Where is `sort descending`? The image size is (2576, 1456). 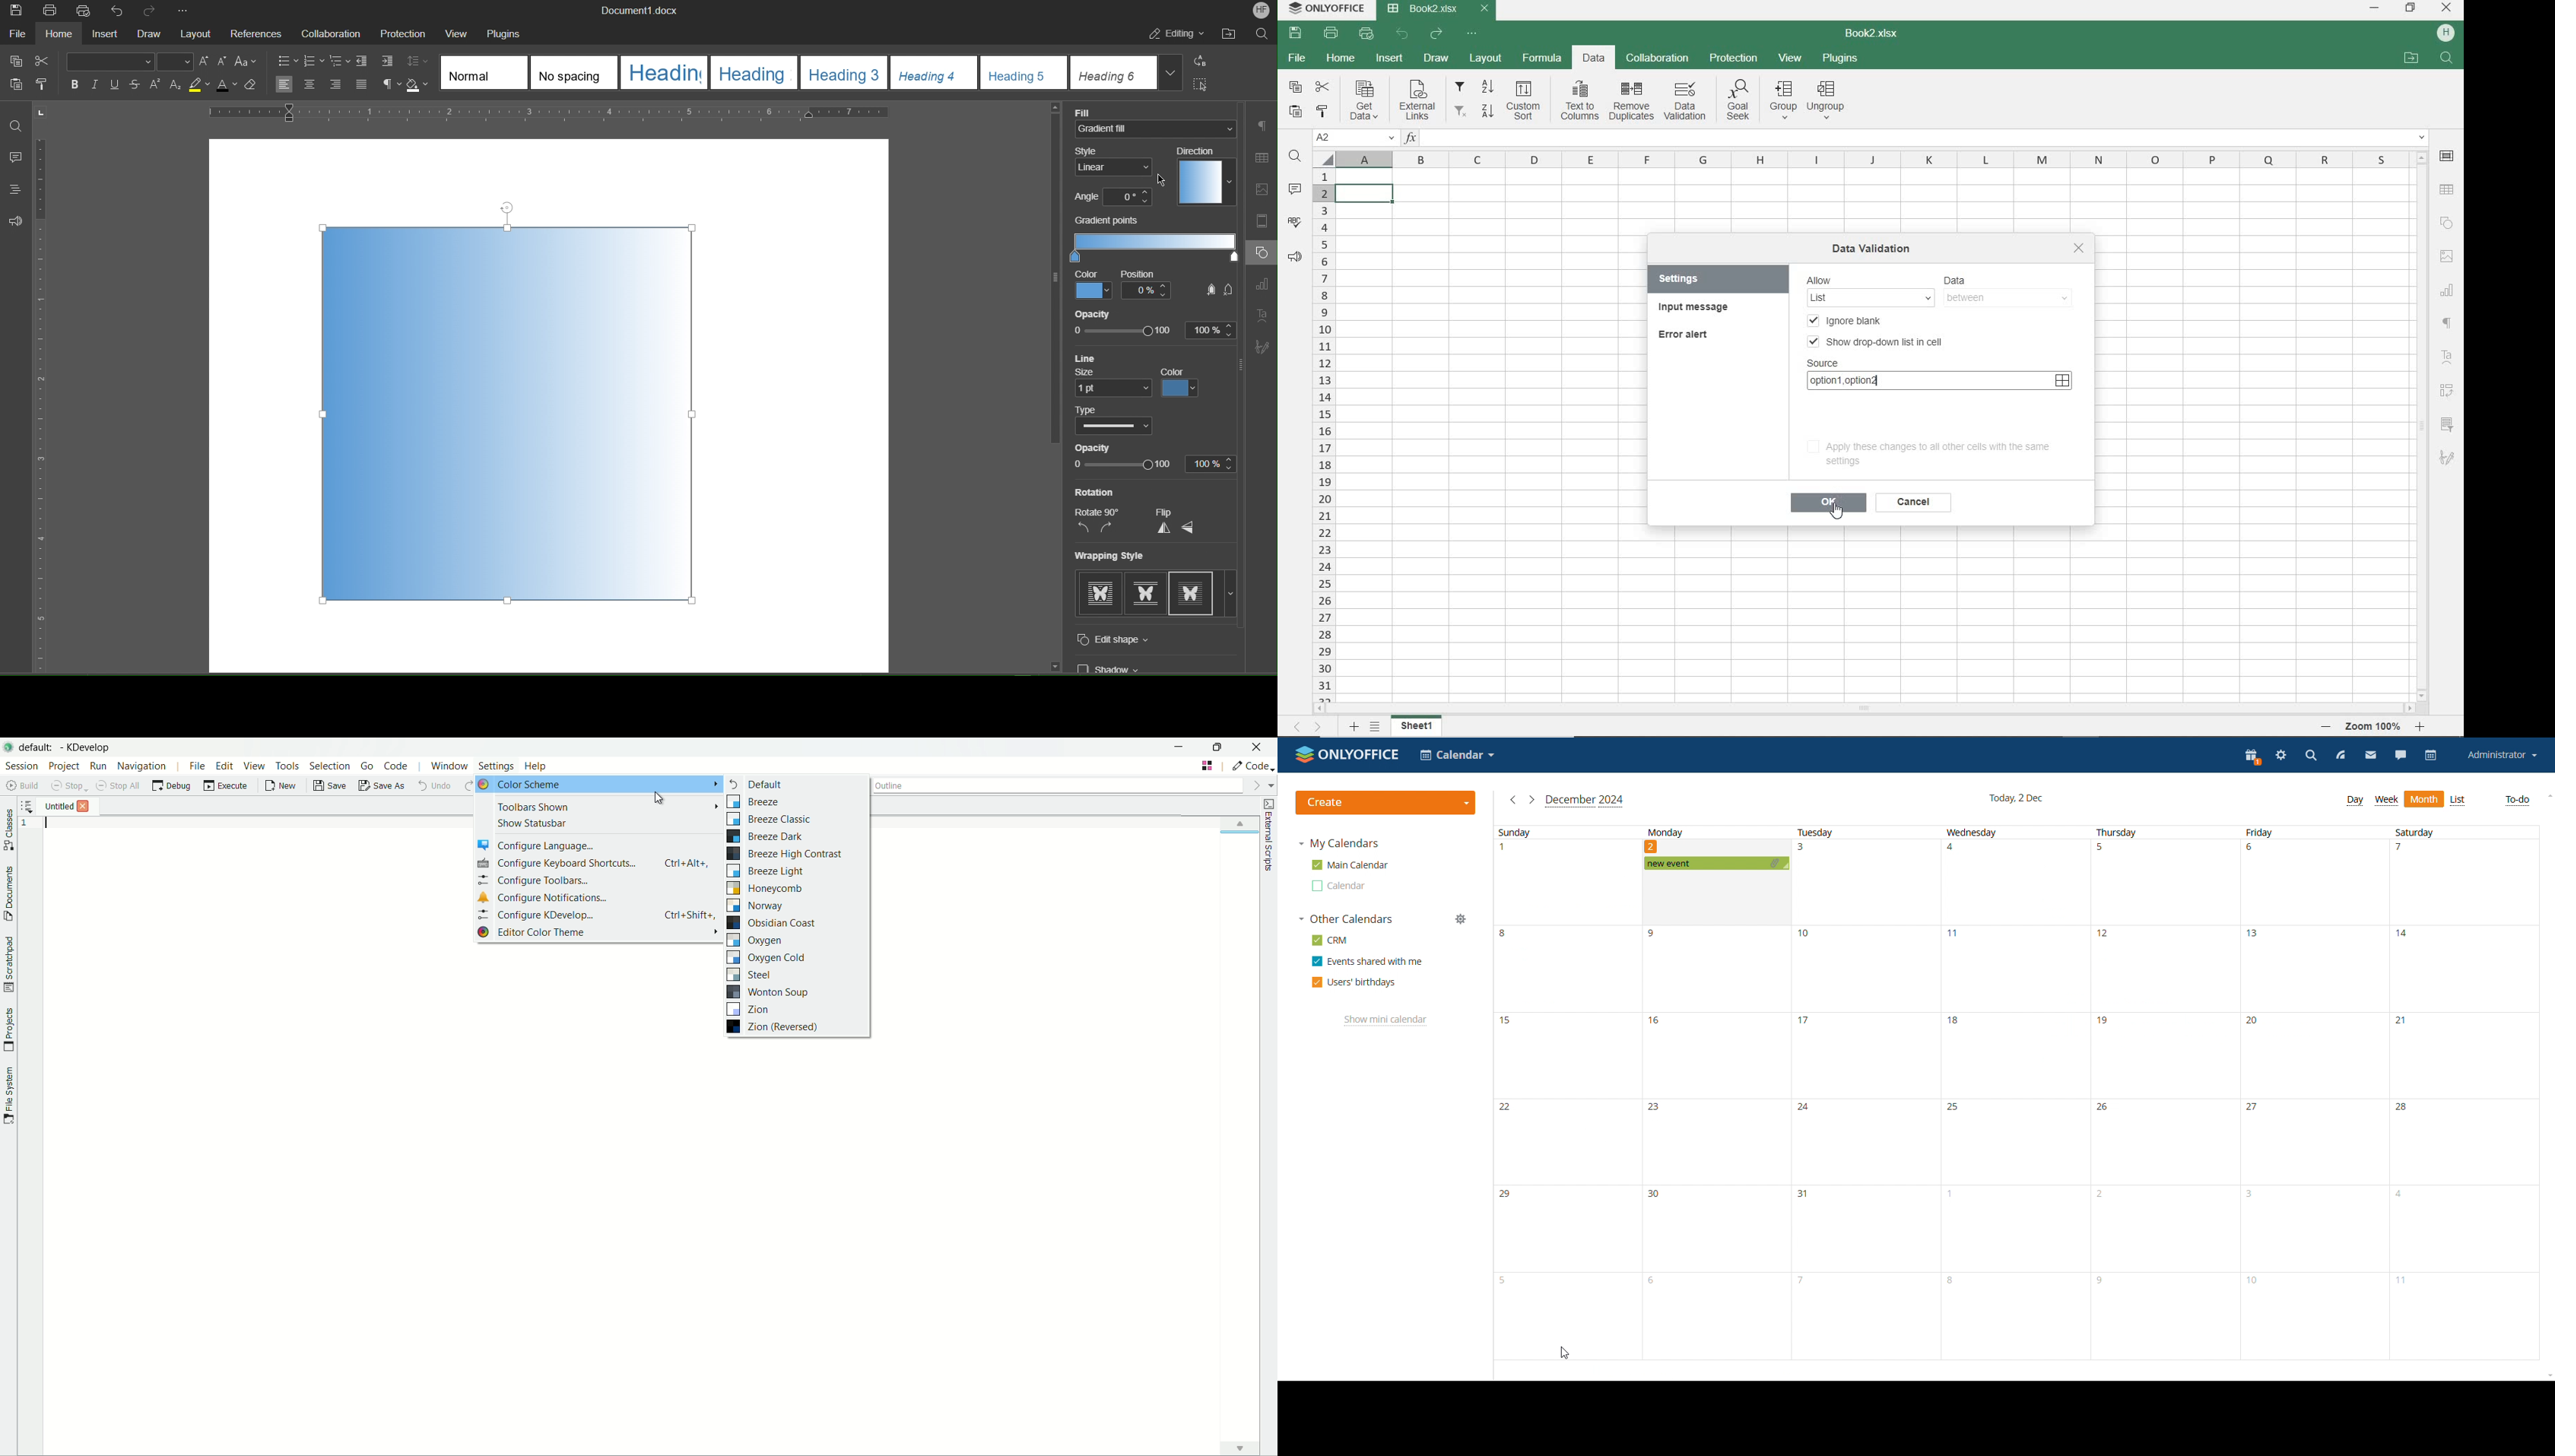 sort descending is located at coordinates (1488, 113).